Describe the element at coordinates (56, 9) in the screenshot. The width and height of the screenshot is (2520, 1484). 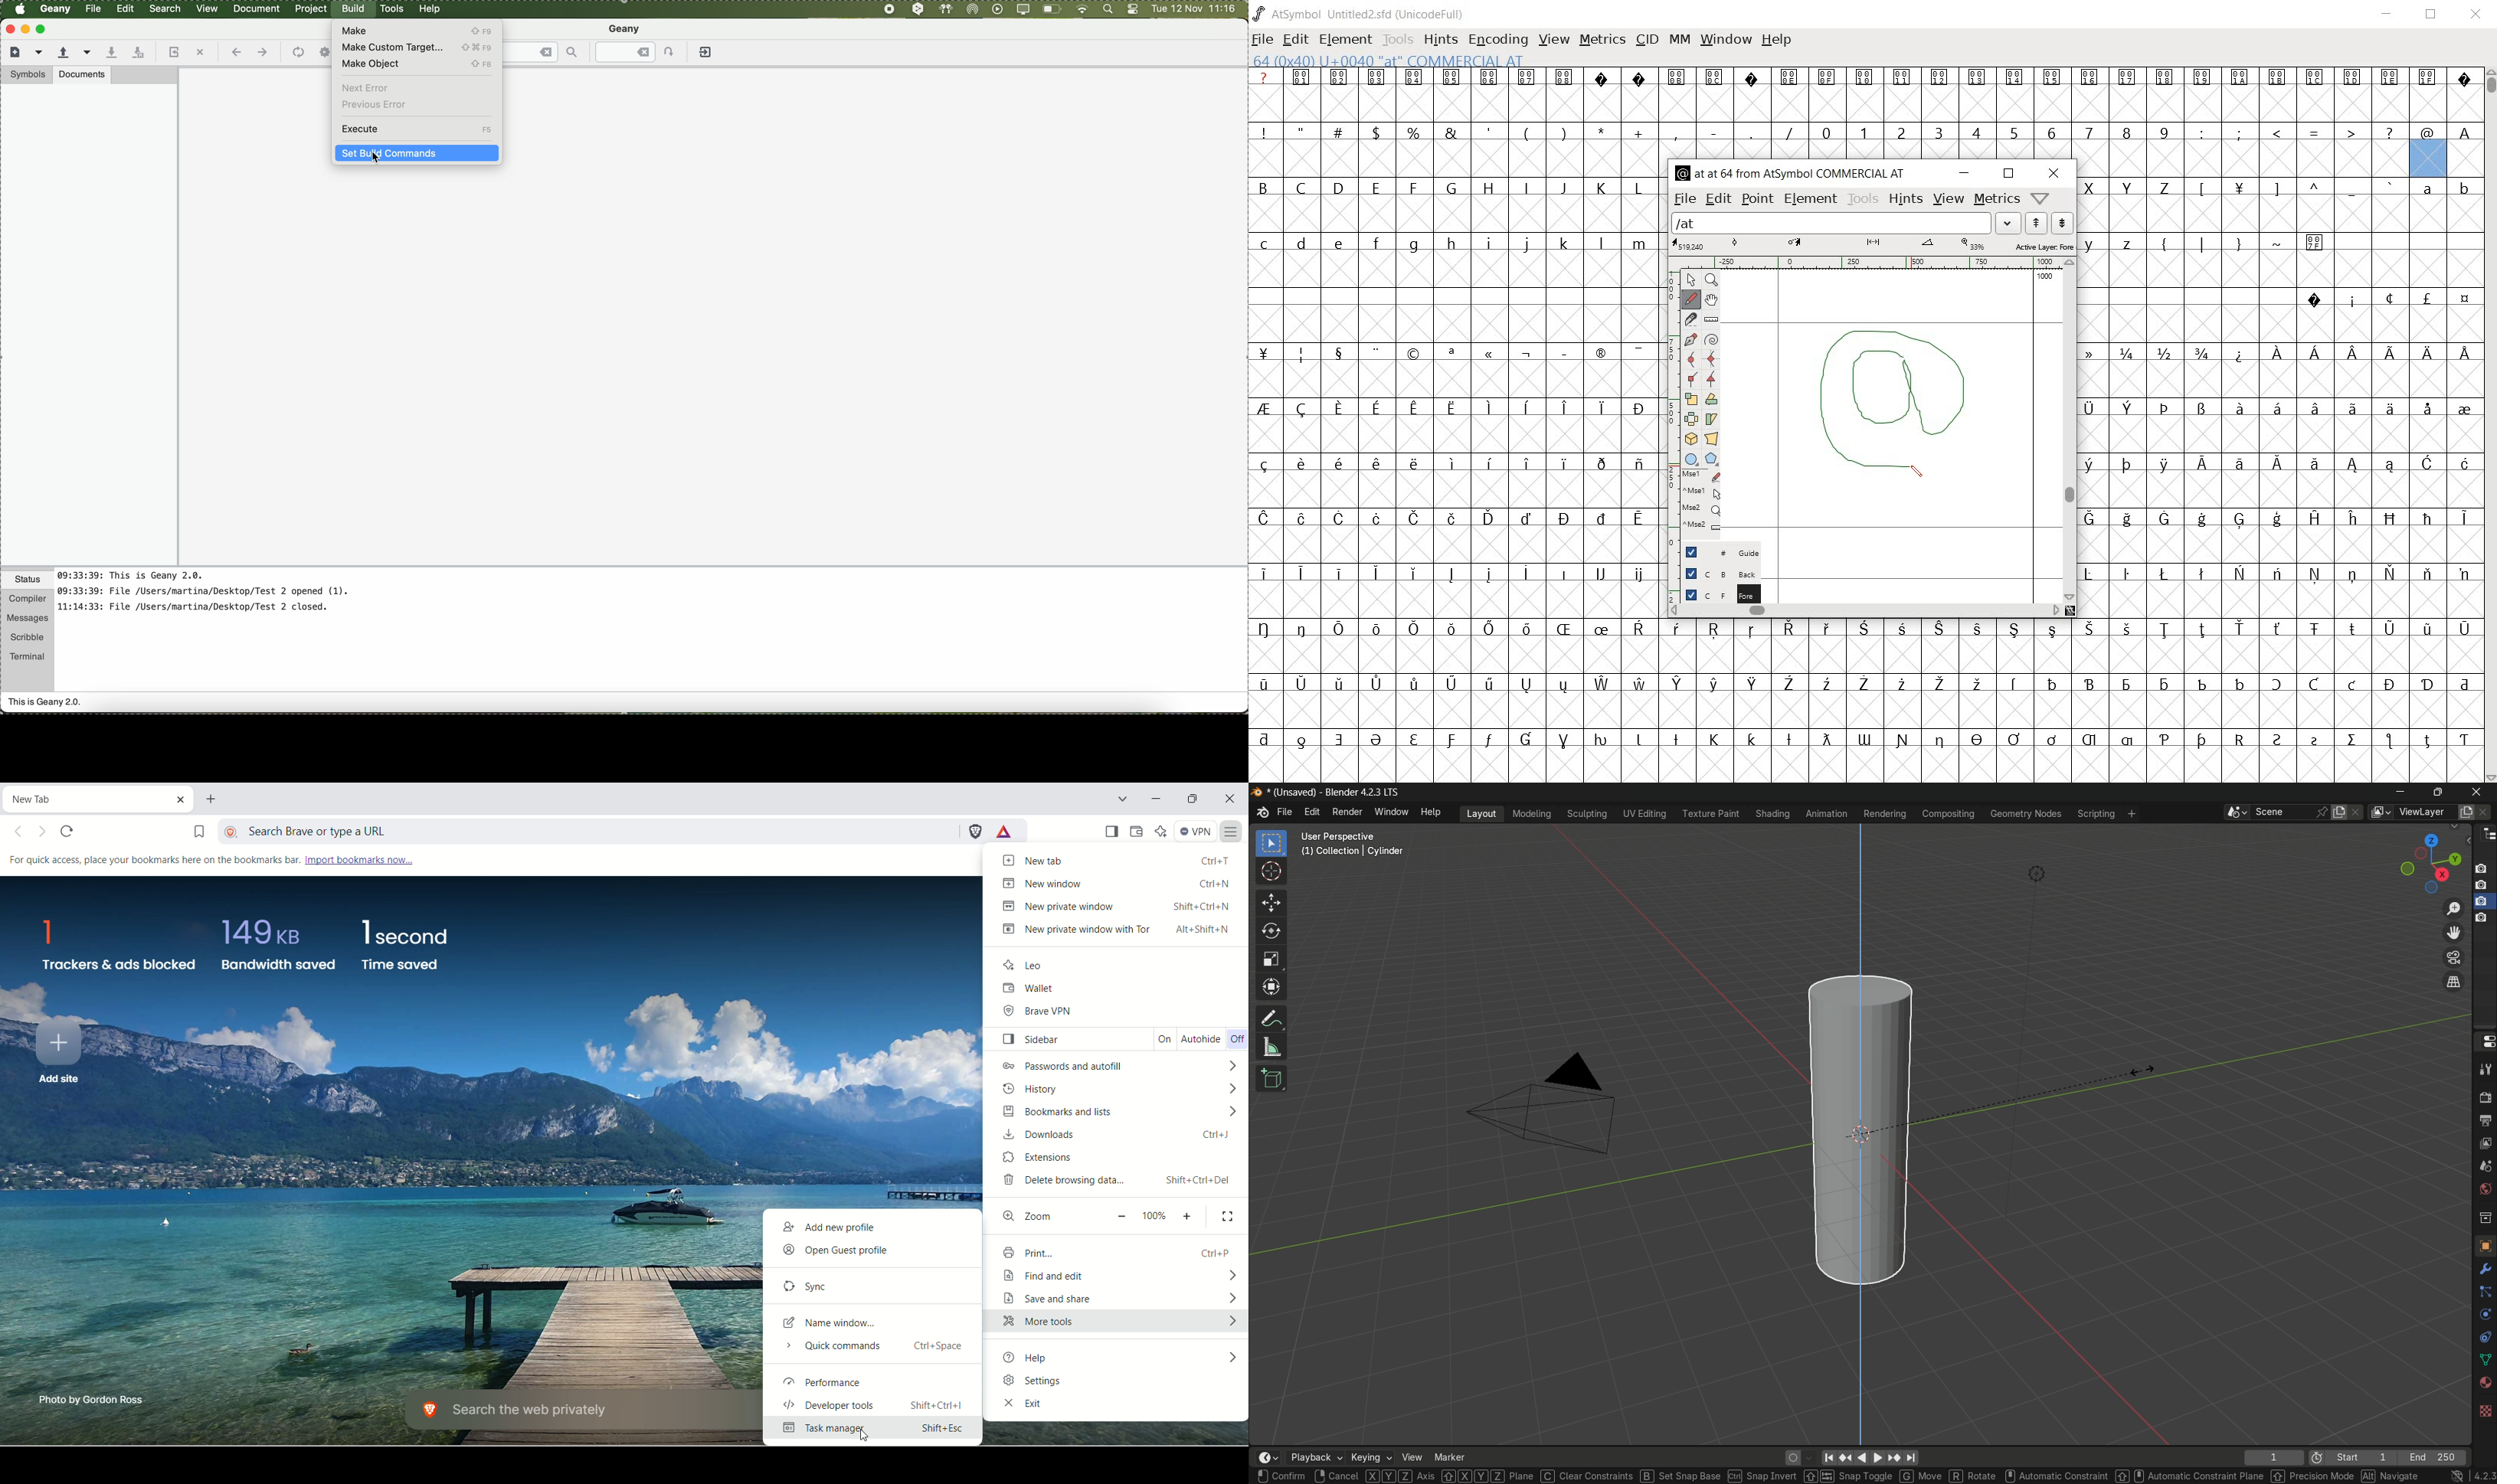
I see `Geany` at that location.